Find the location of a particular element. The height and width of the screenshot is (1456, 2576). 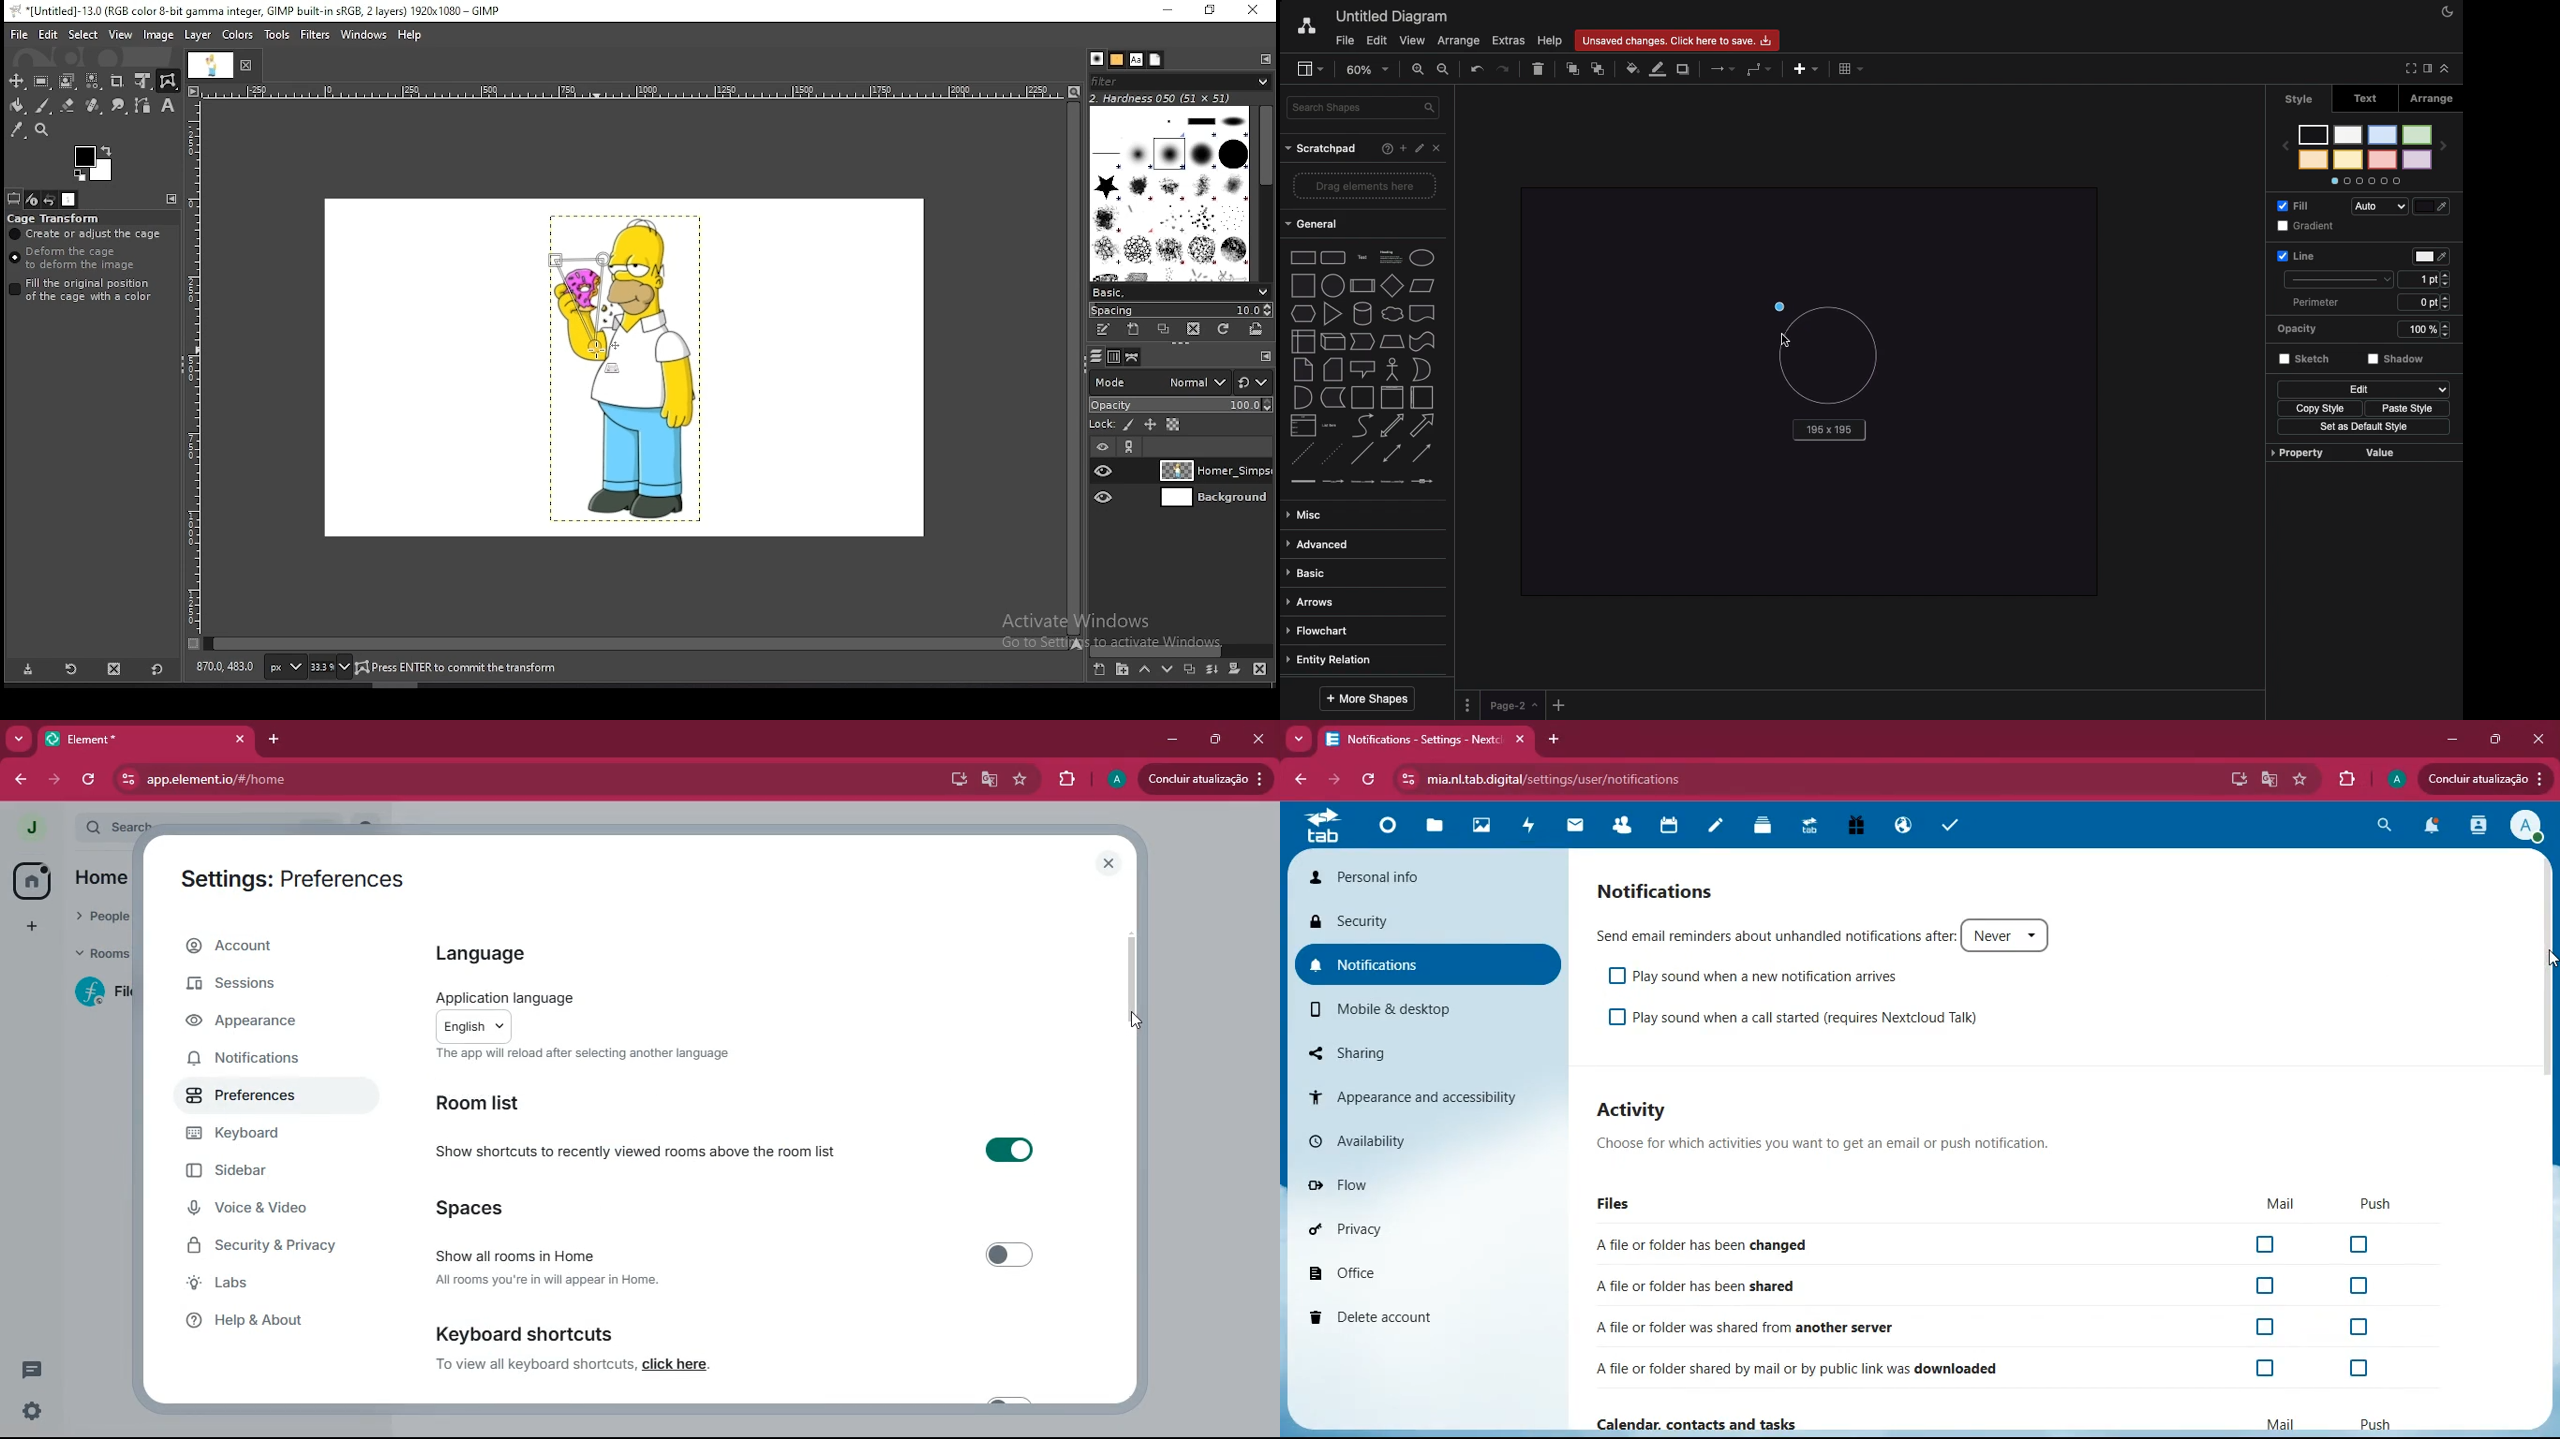

spacing is located at coordinates (1180, 309).